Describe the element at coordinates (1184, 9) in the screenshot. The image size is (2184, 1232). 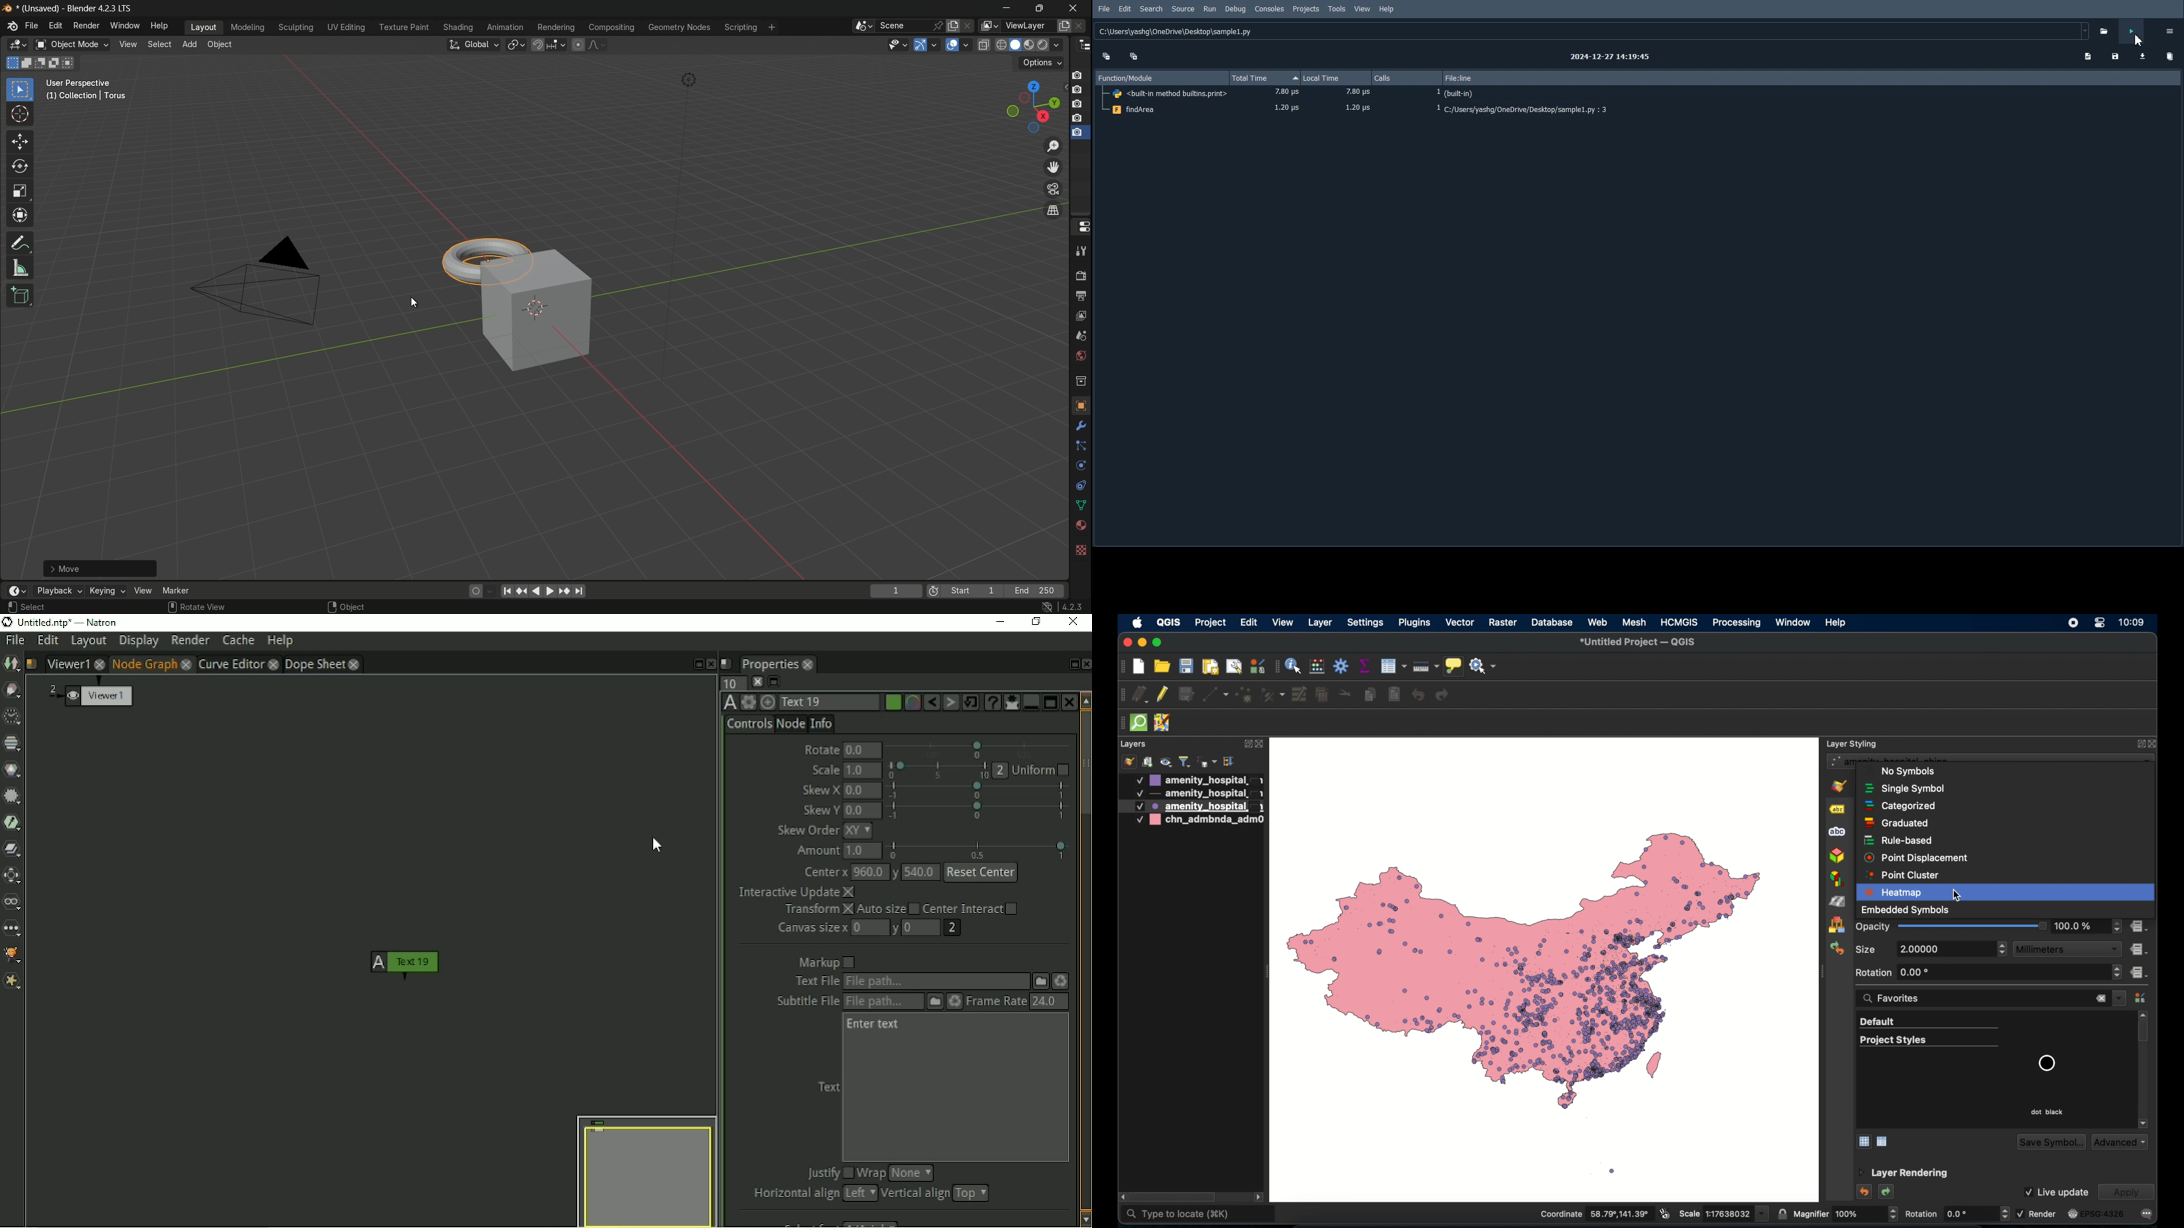
I see `Source` at that location.